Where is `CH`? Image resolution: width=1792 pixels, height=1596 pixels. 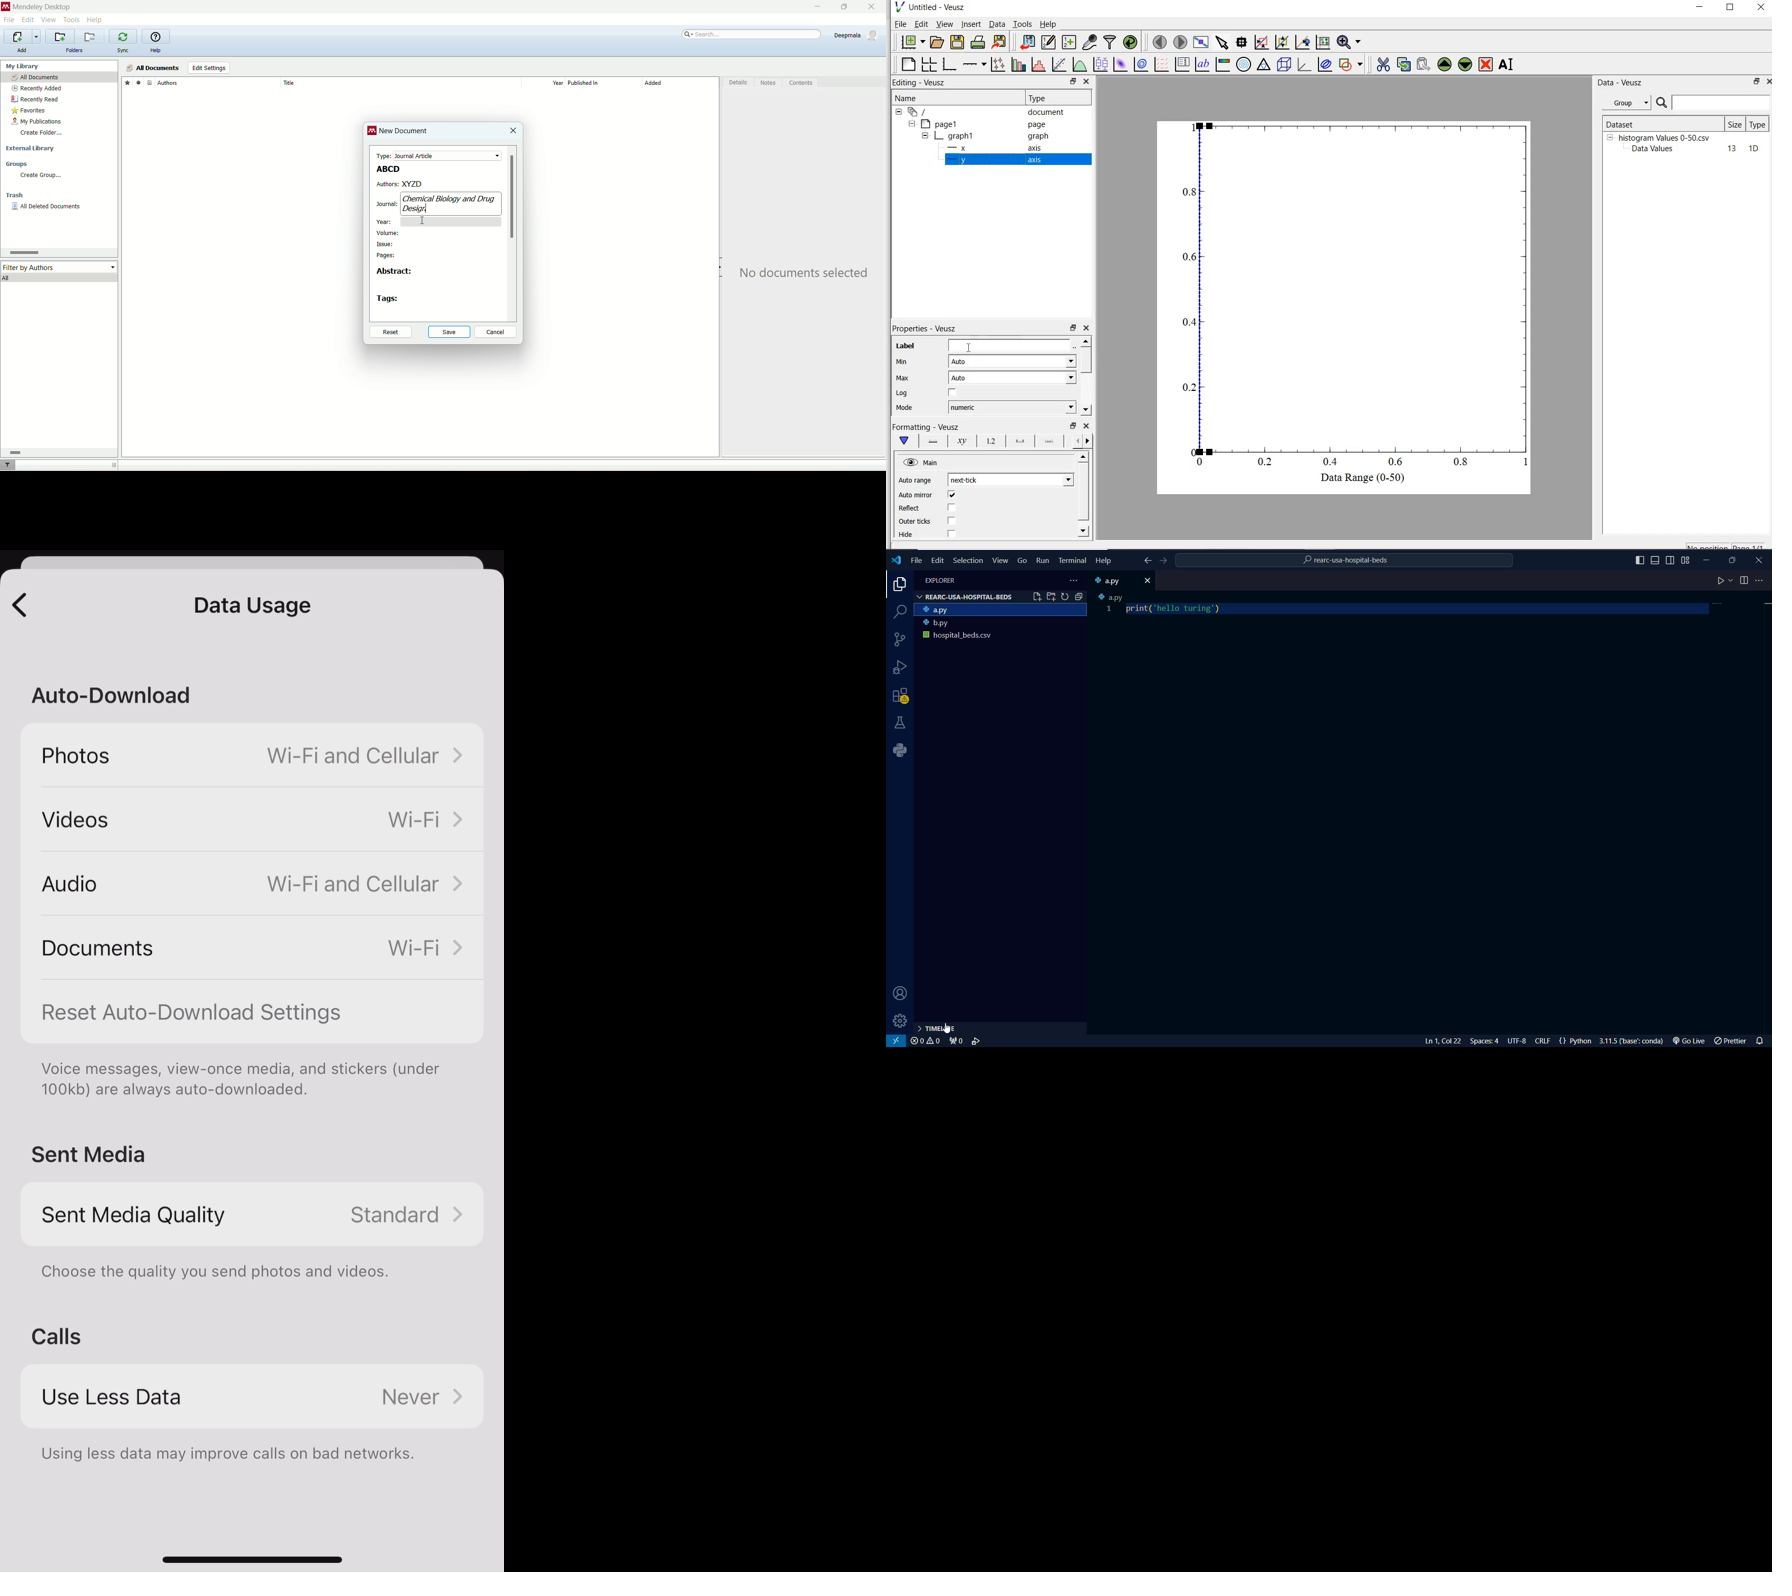 CH is located at coordinates (447, 199).